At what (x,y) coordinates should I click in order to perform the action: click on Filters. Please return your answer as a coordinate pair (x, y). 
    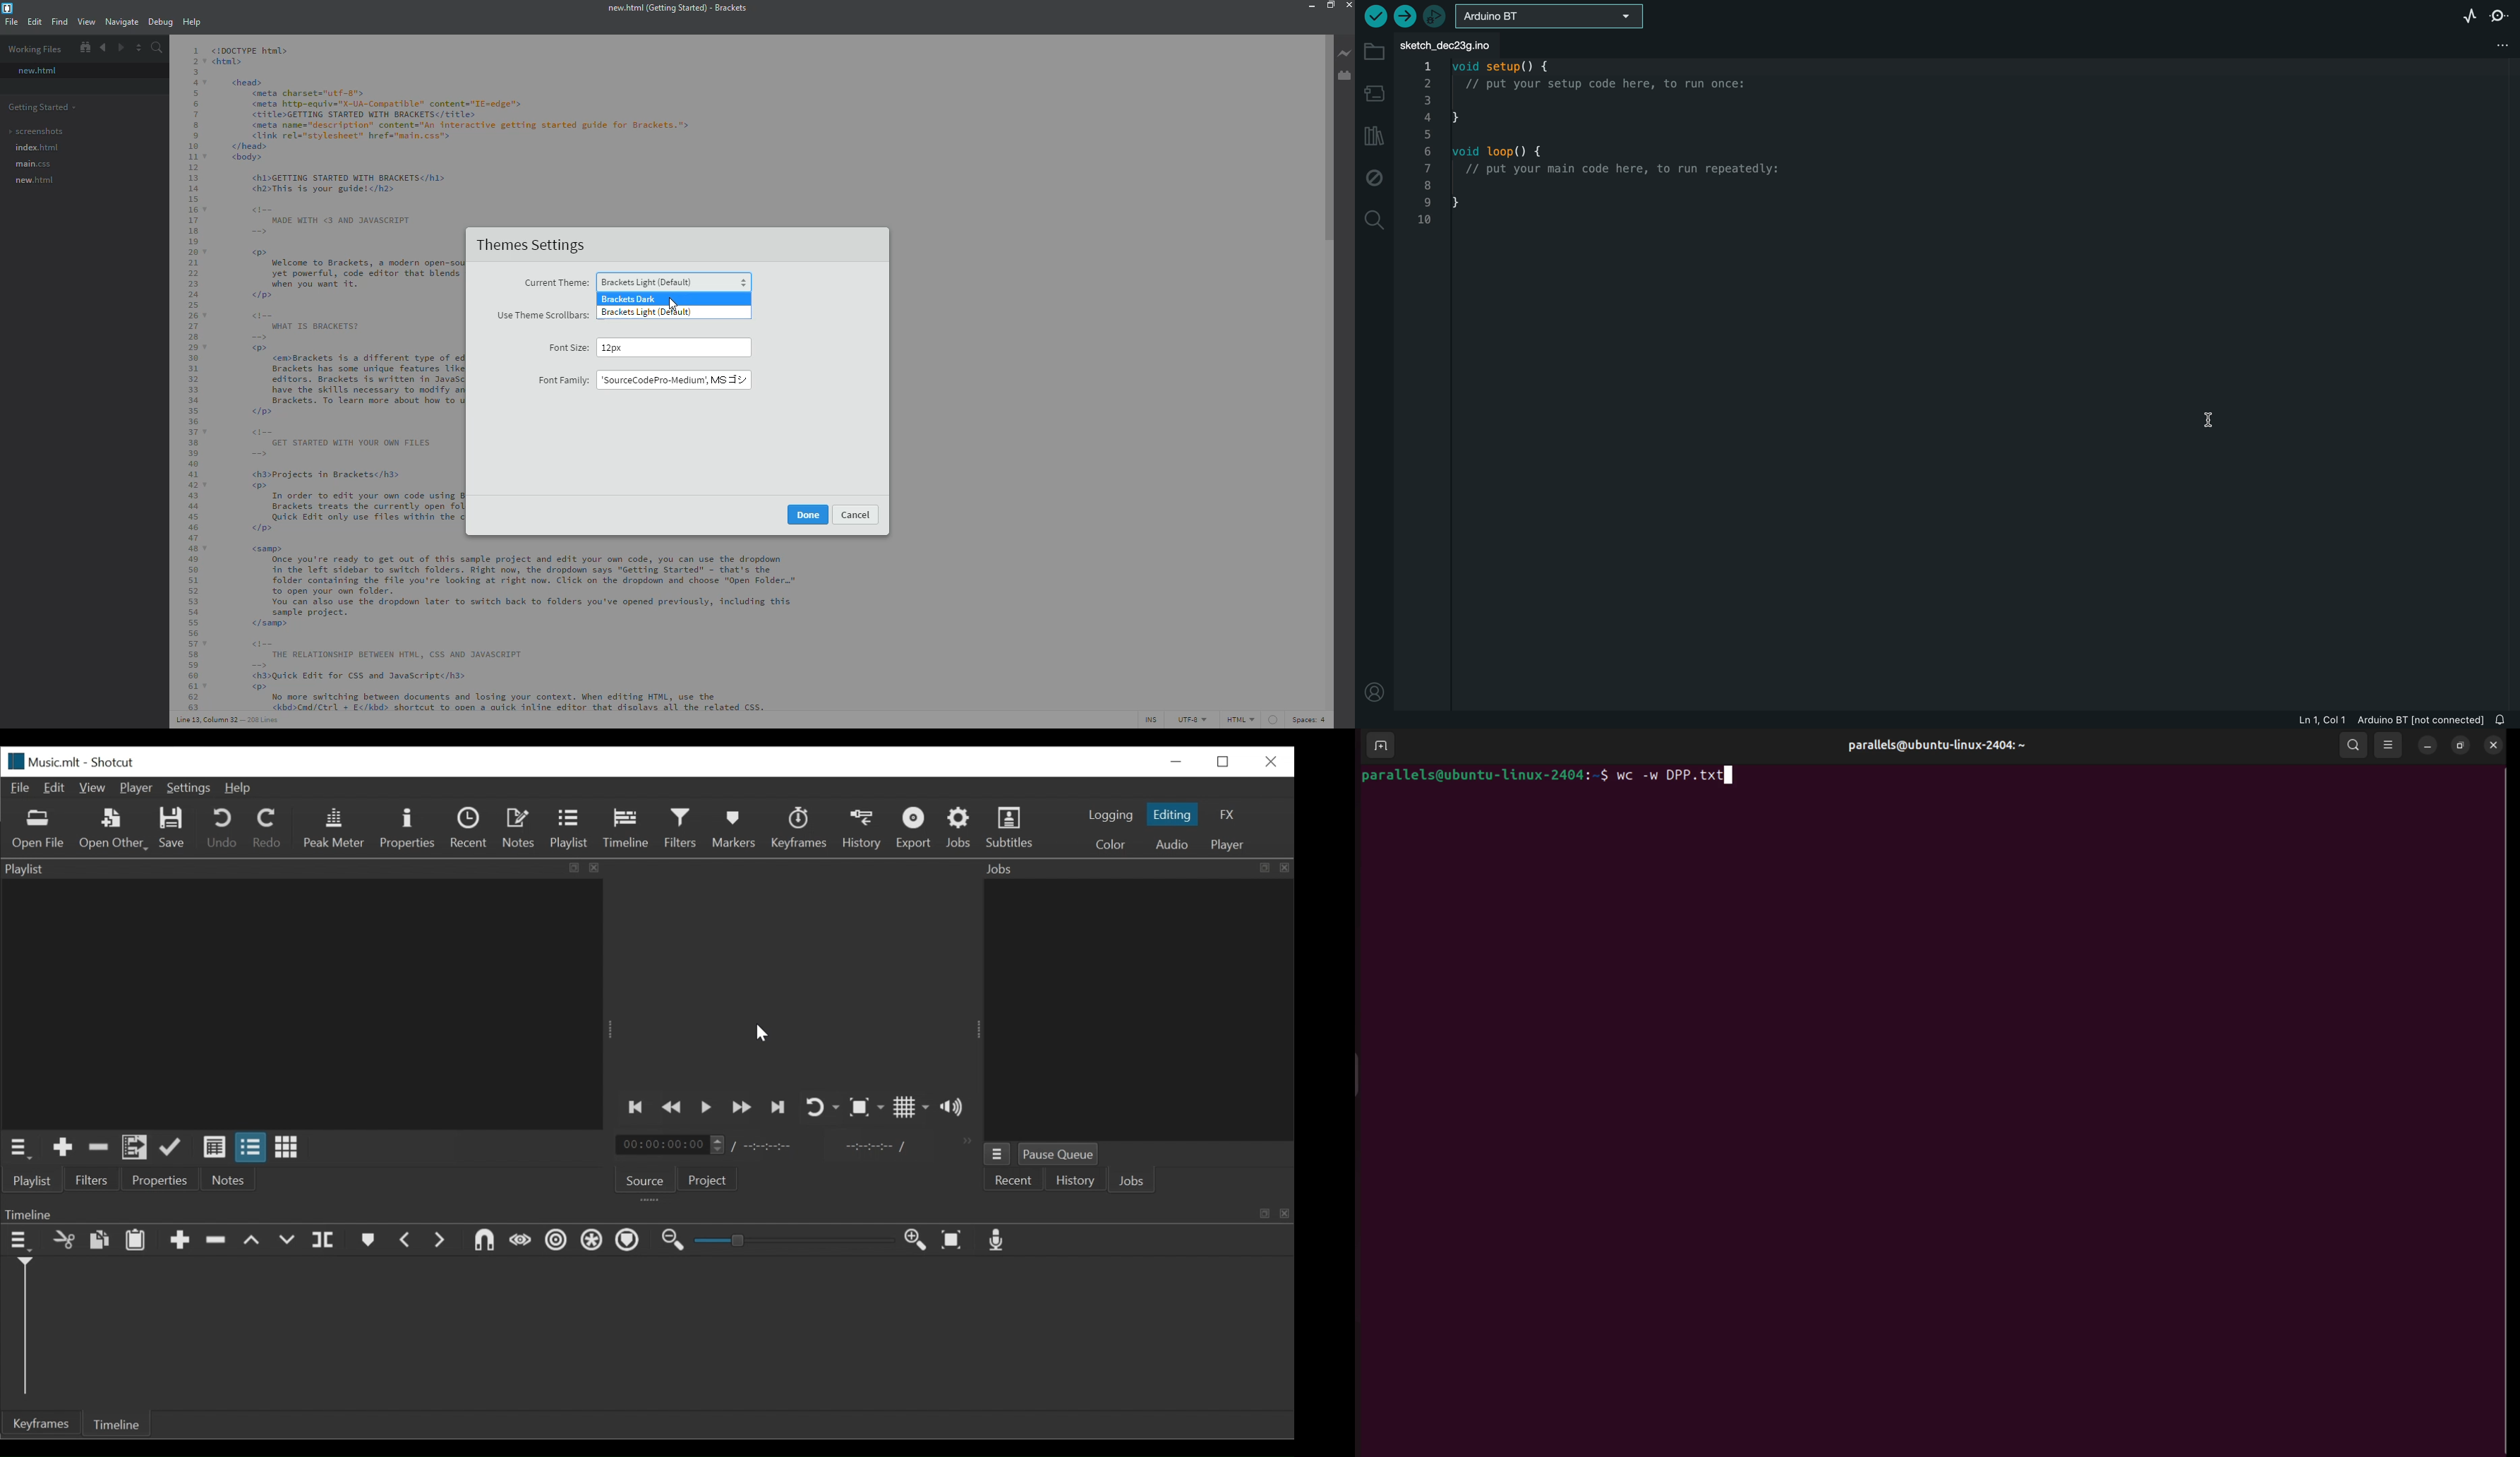
    Looking at the image, I should click on (92, 1180).